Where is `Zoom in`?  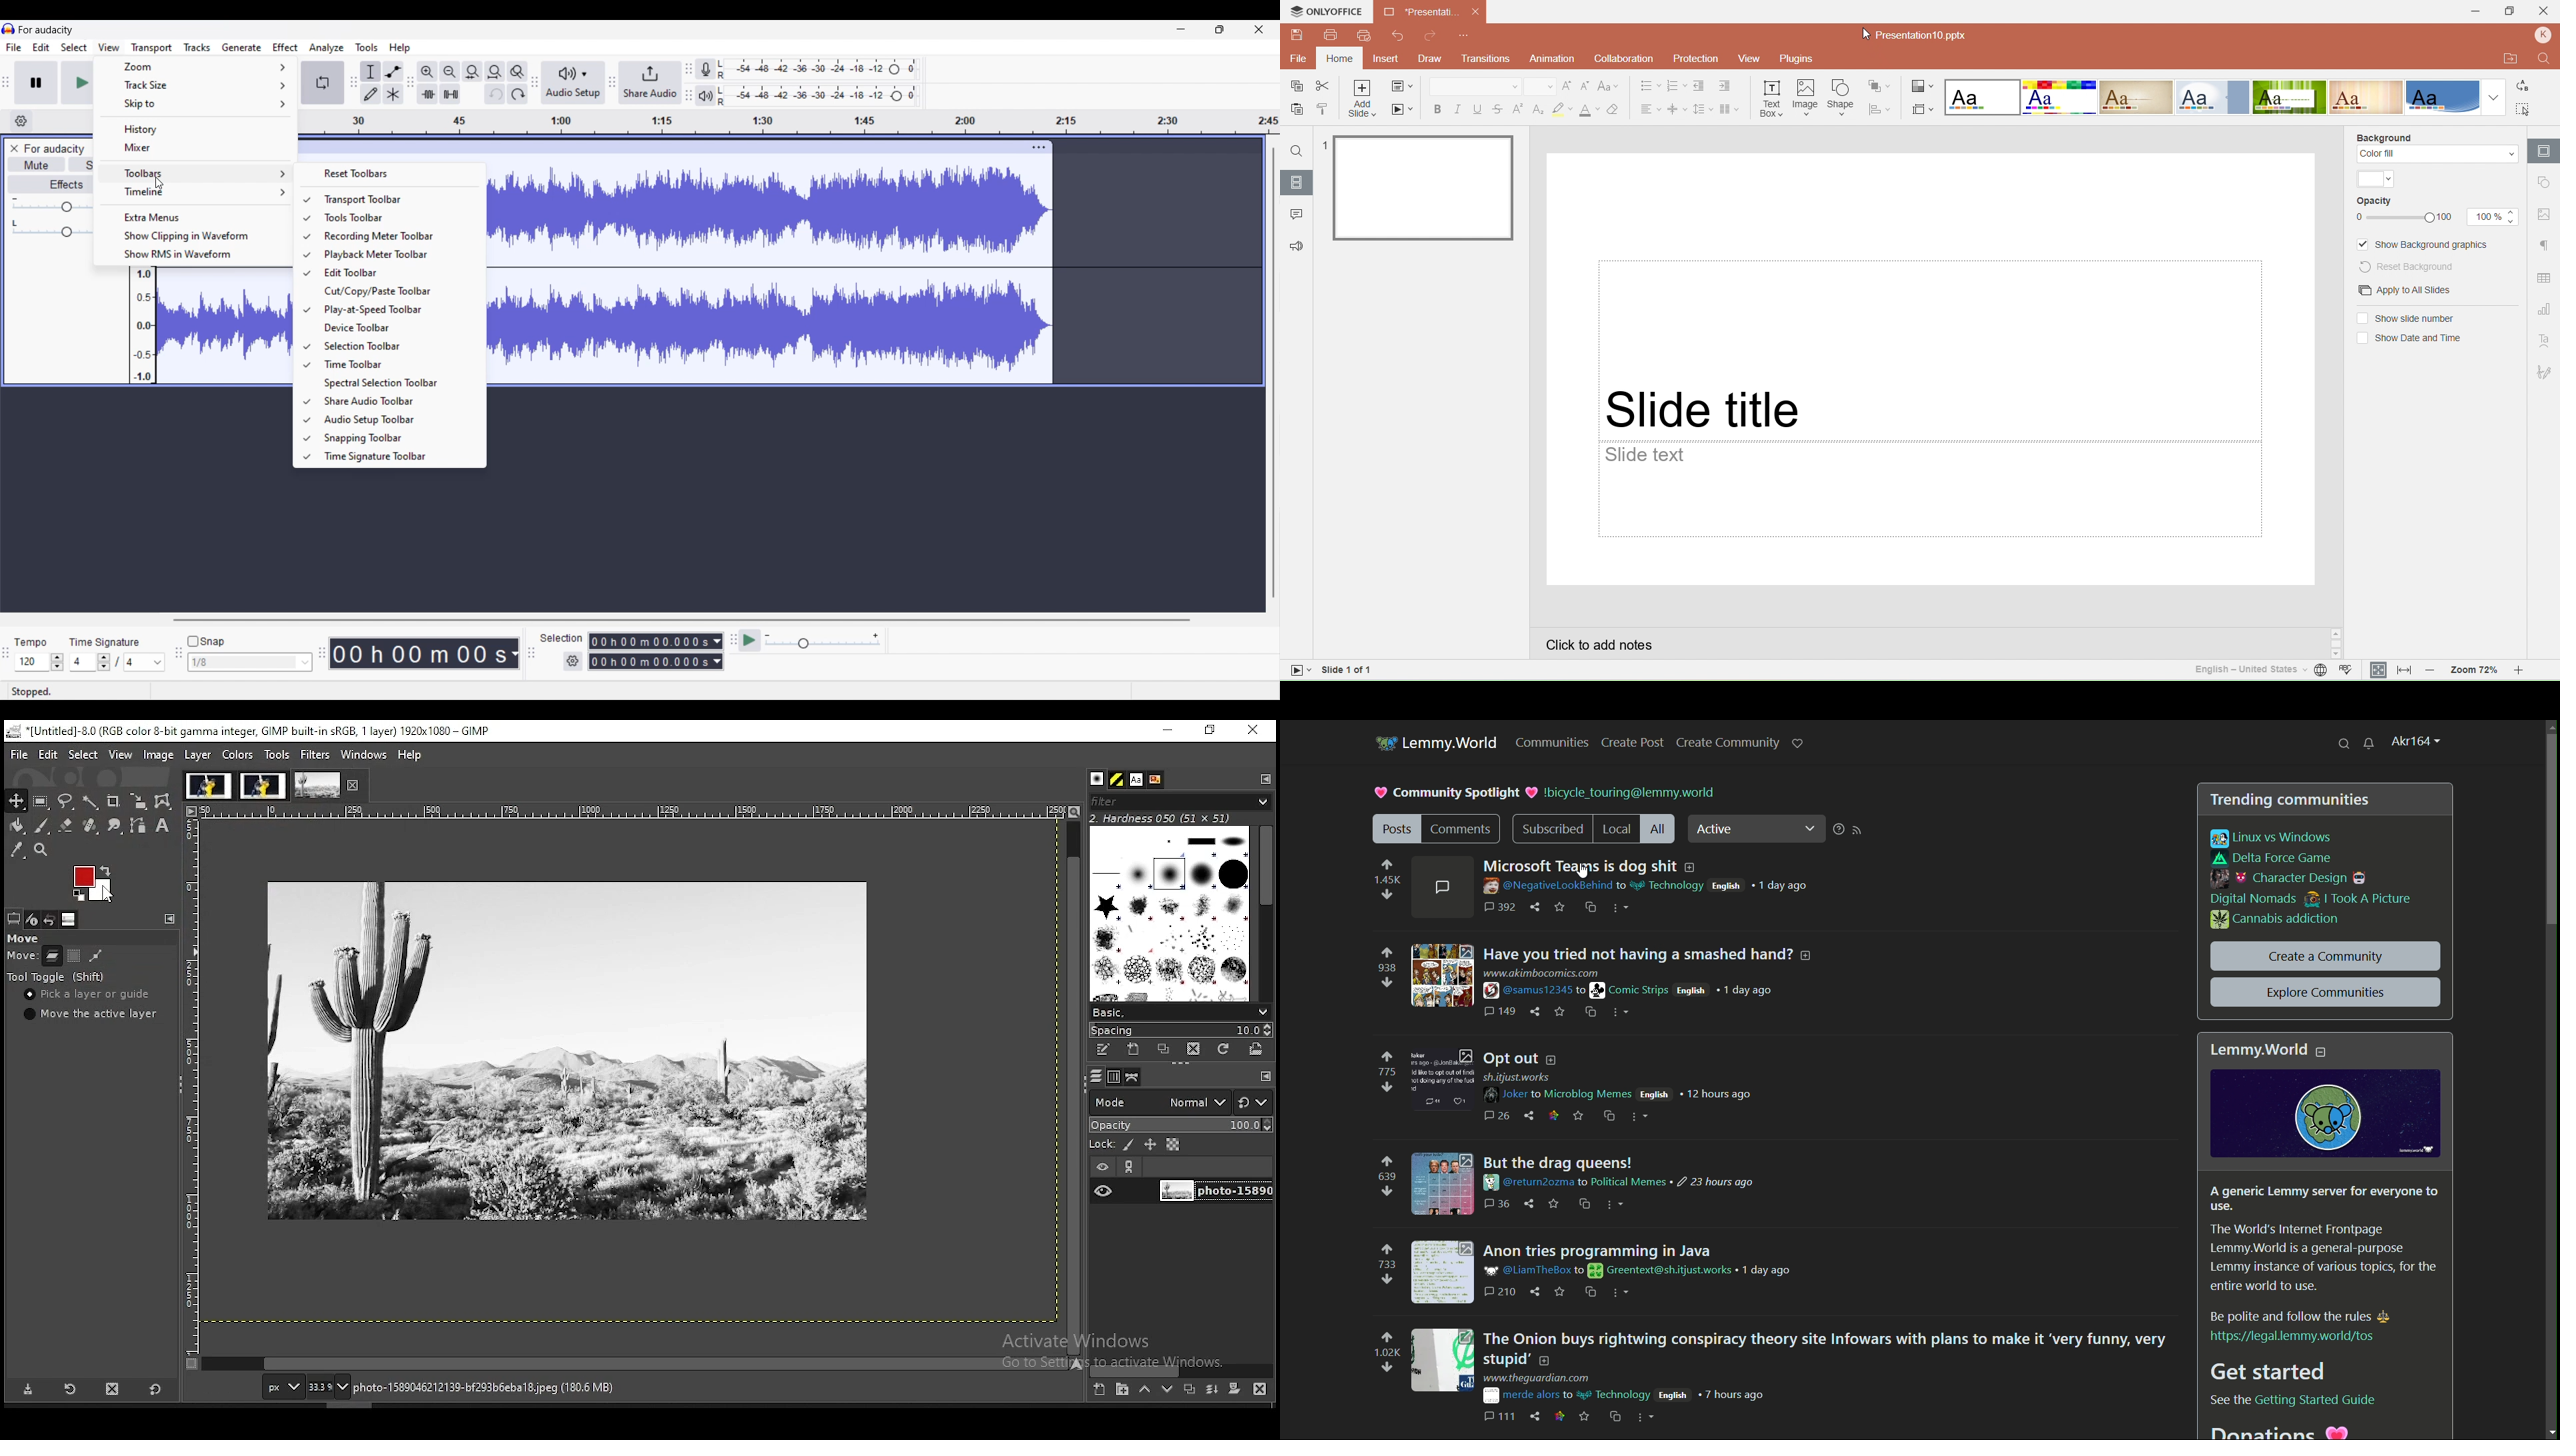 Zoom in is located at coordinates (427, 72).